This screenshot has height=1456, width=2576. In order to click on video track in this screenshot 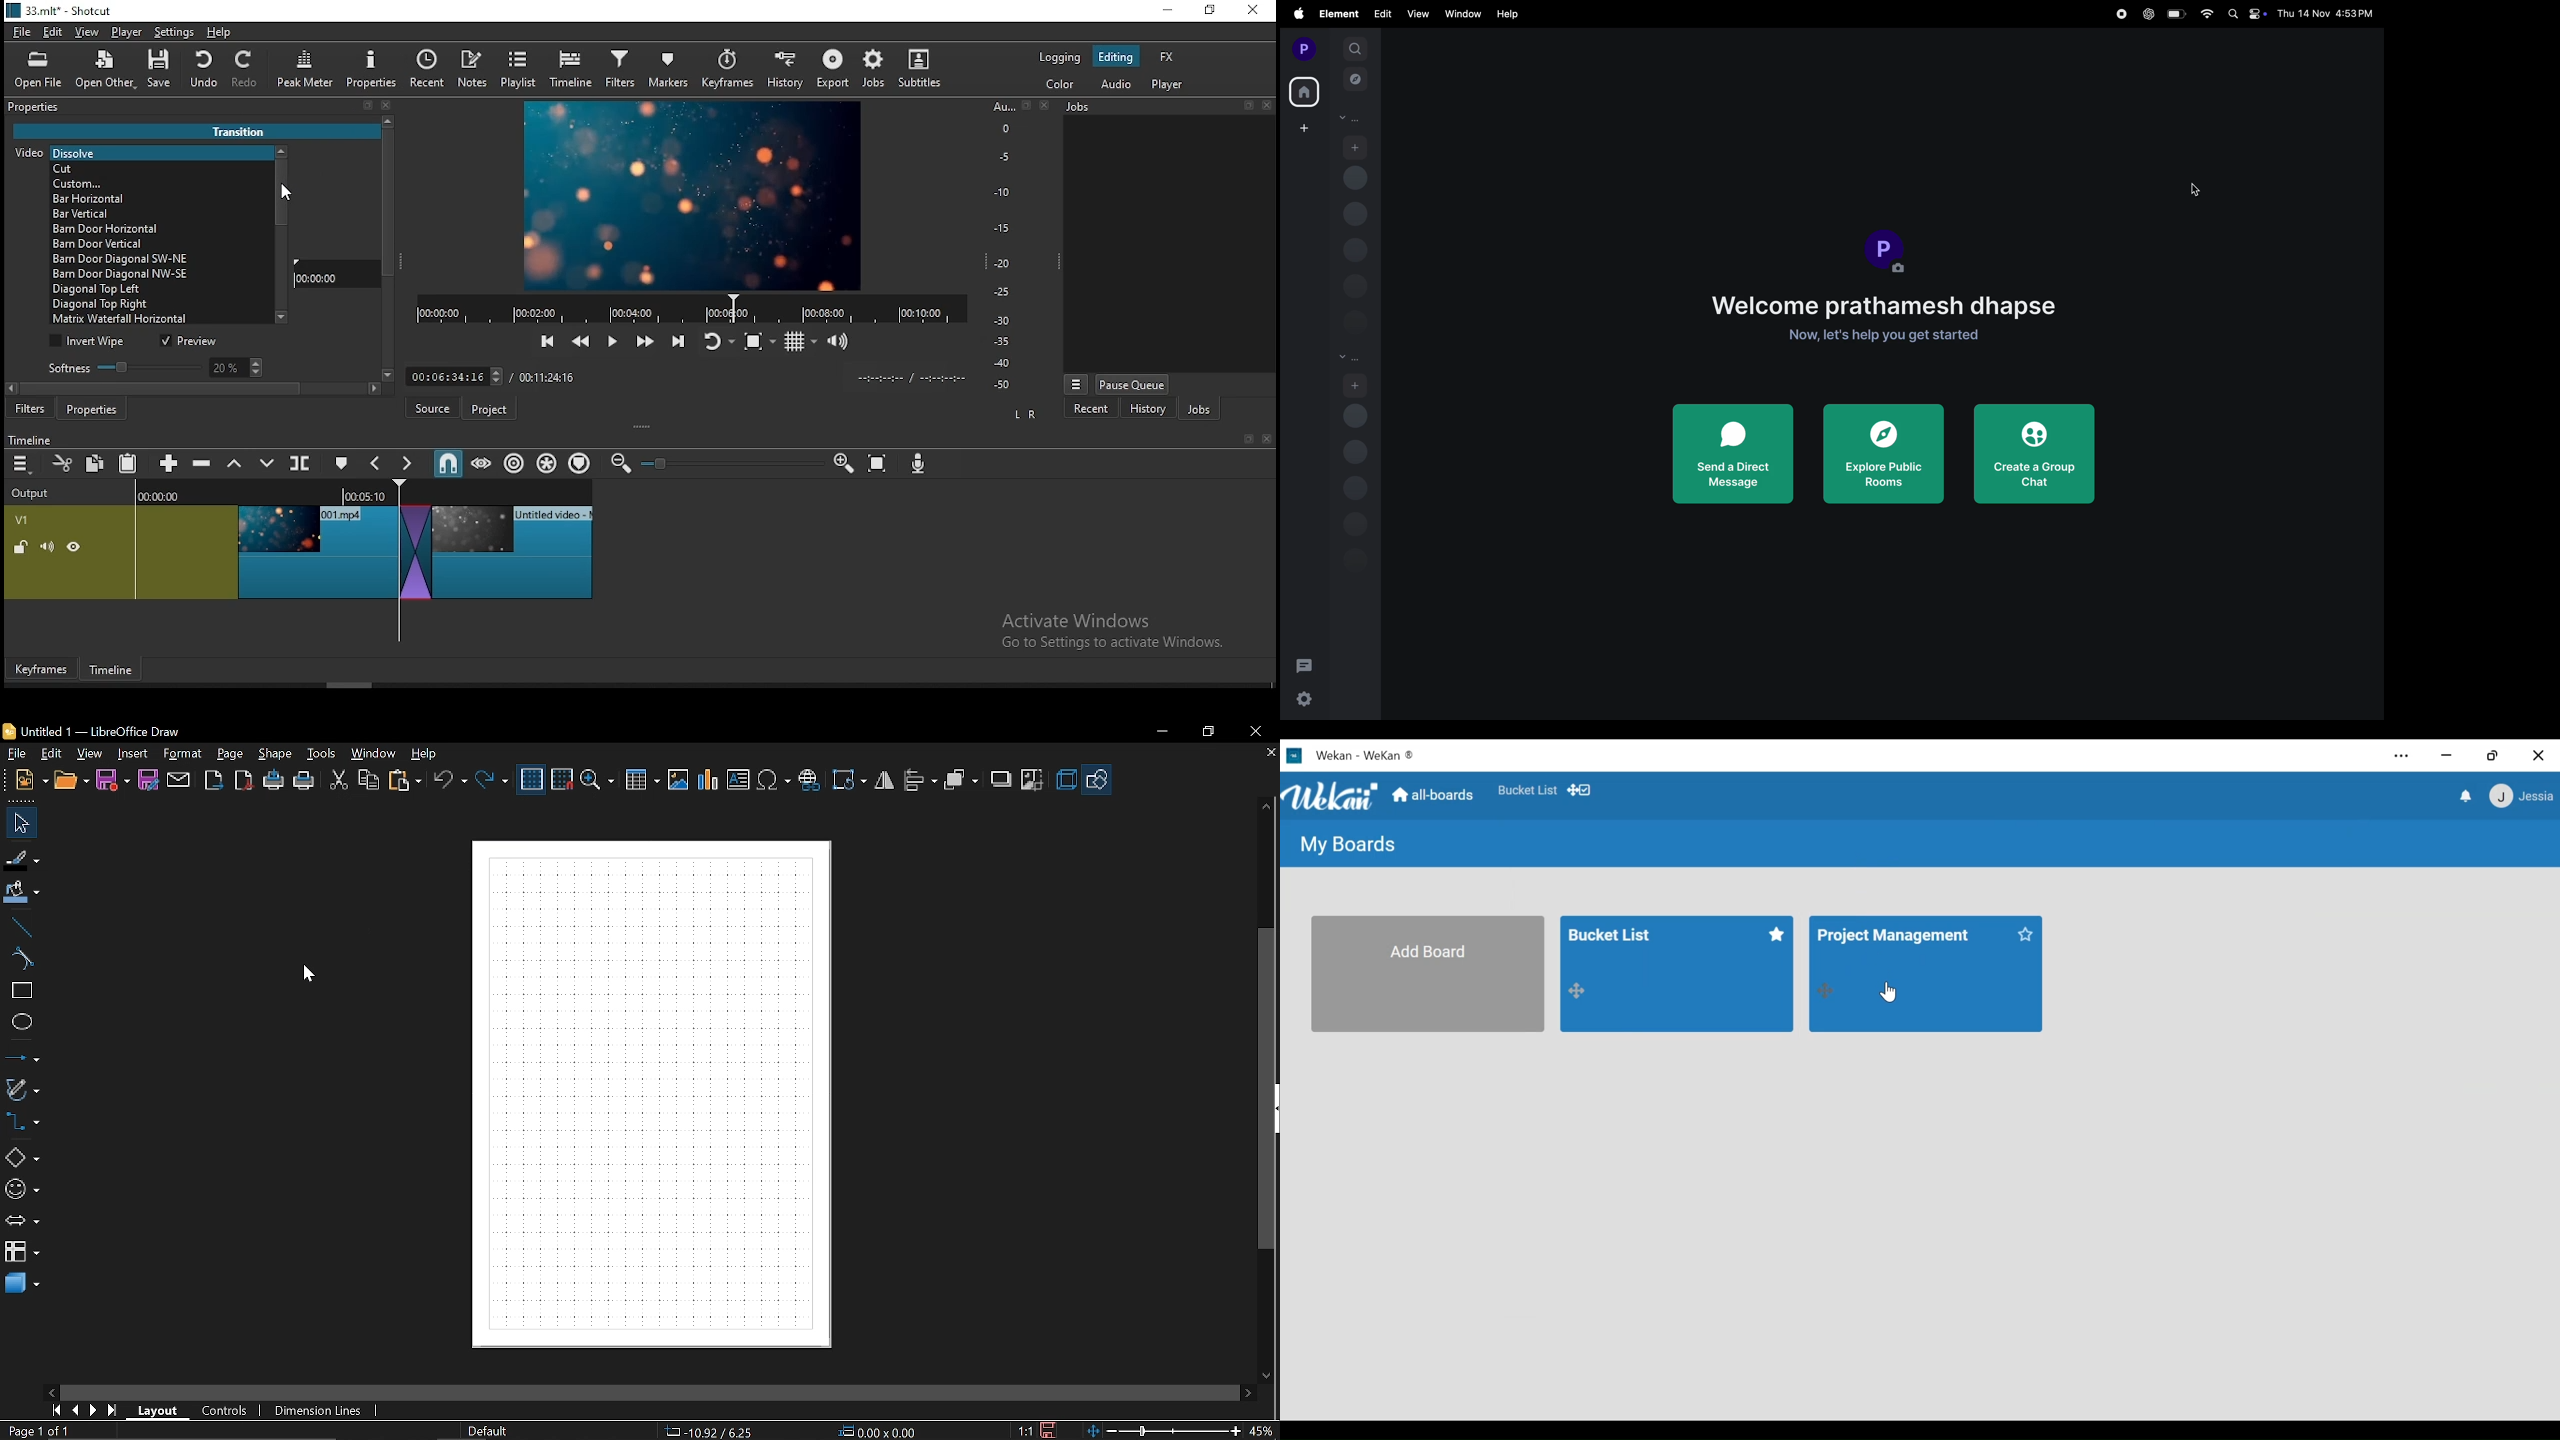, I will do `click(298, 547)`.